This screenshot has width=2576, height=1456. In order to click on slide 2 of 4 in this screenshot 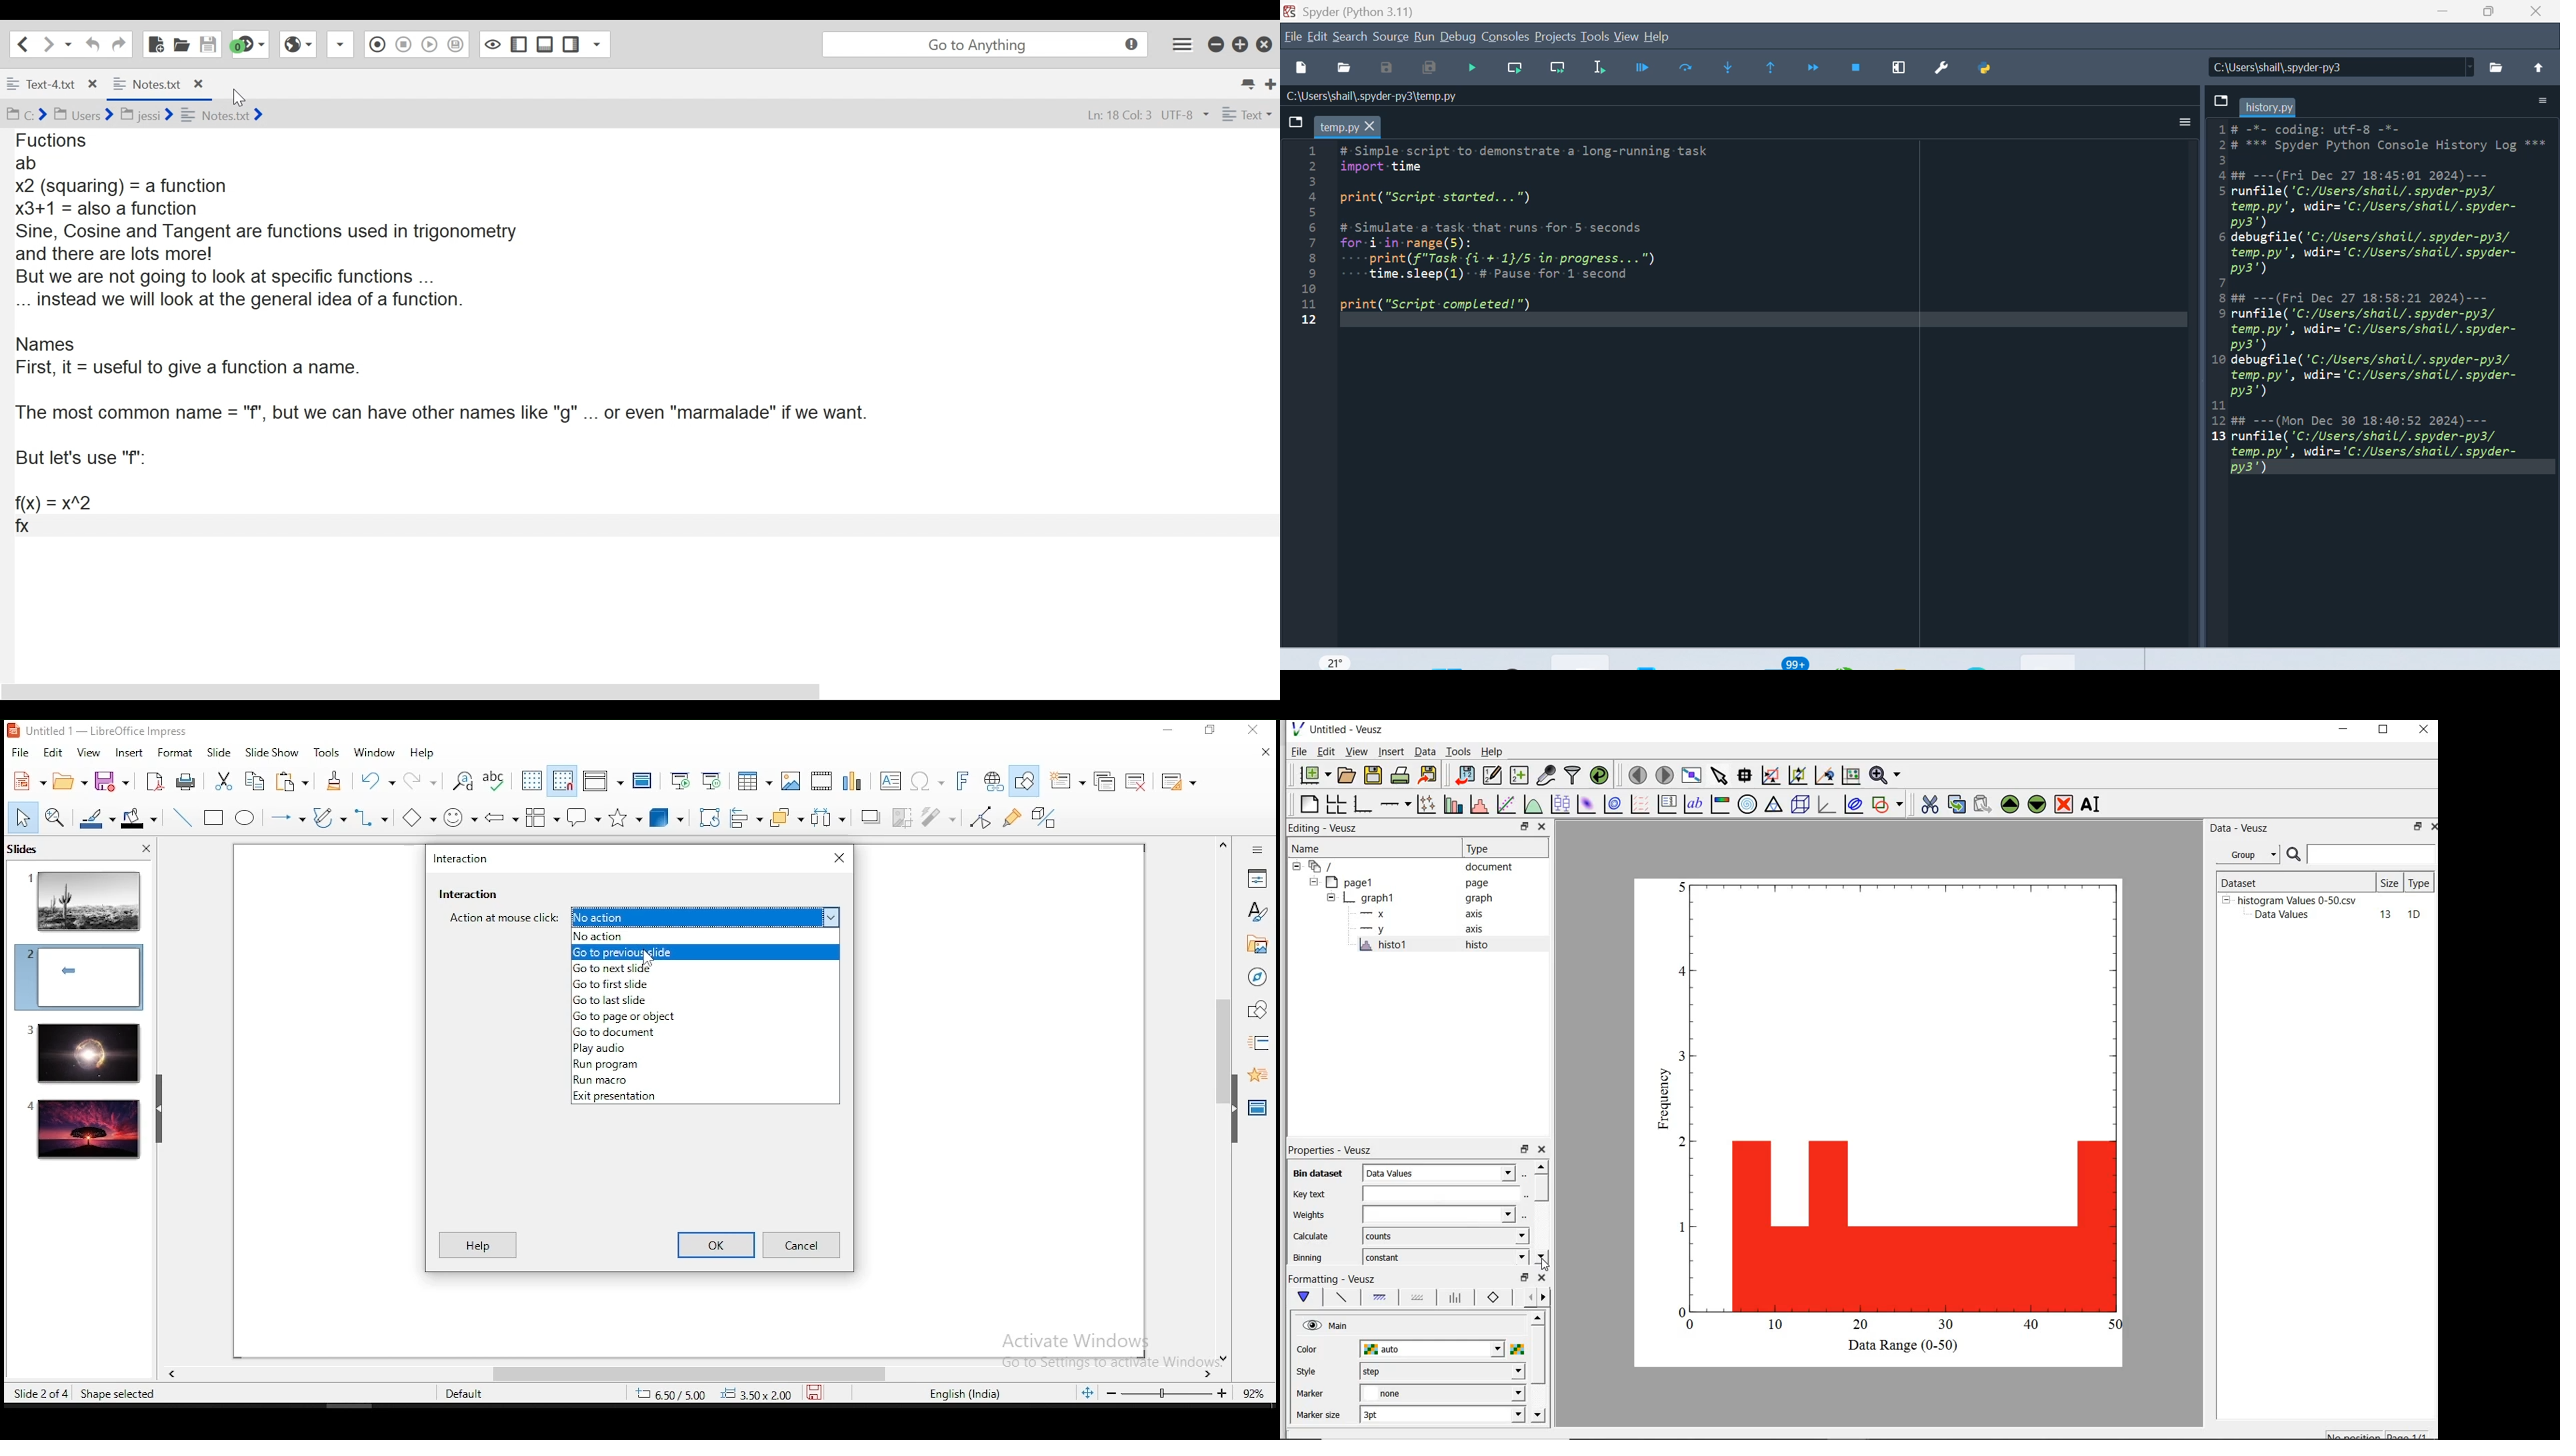, I will do `click(41, 1394)`.